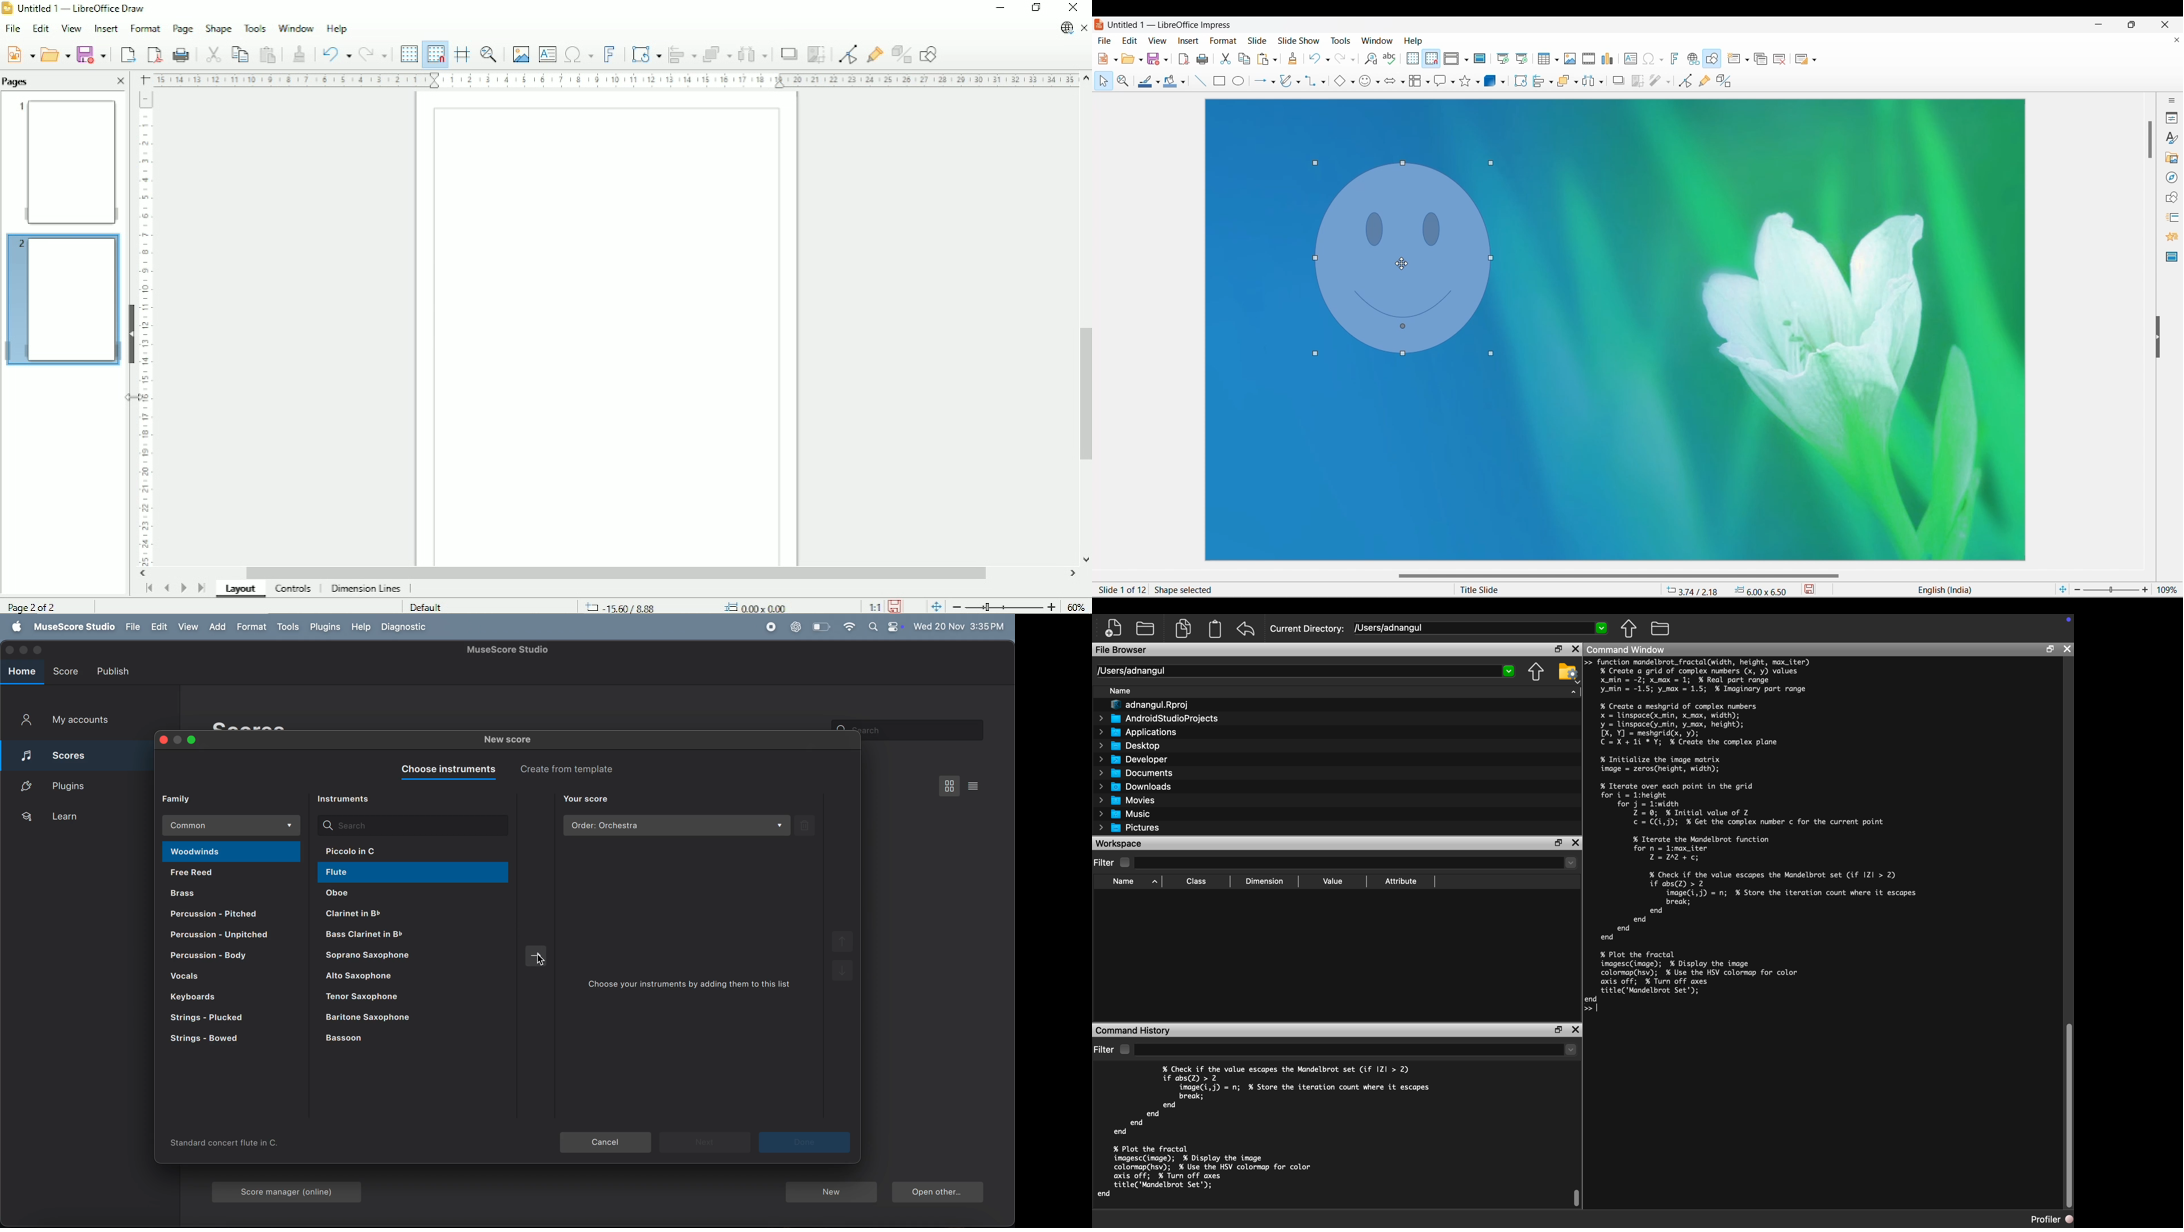  What do you see at coordinates (928, 54) in the screenshot?
I see `Show draw functions` at bounding box center [928, 54].